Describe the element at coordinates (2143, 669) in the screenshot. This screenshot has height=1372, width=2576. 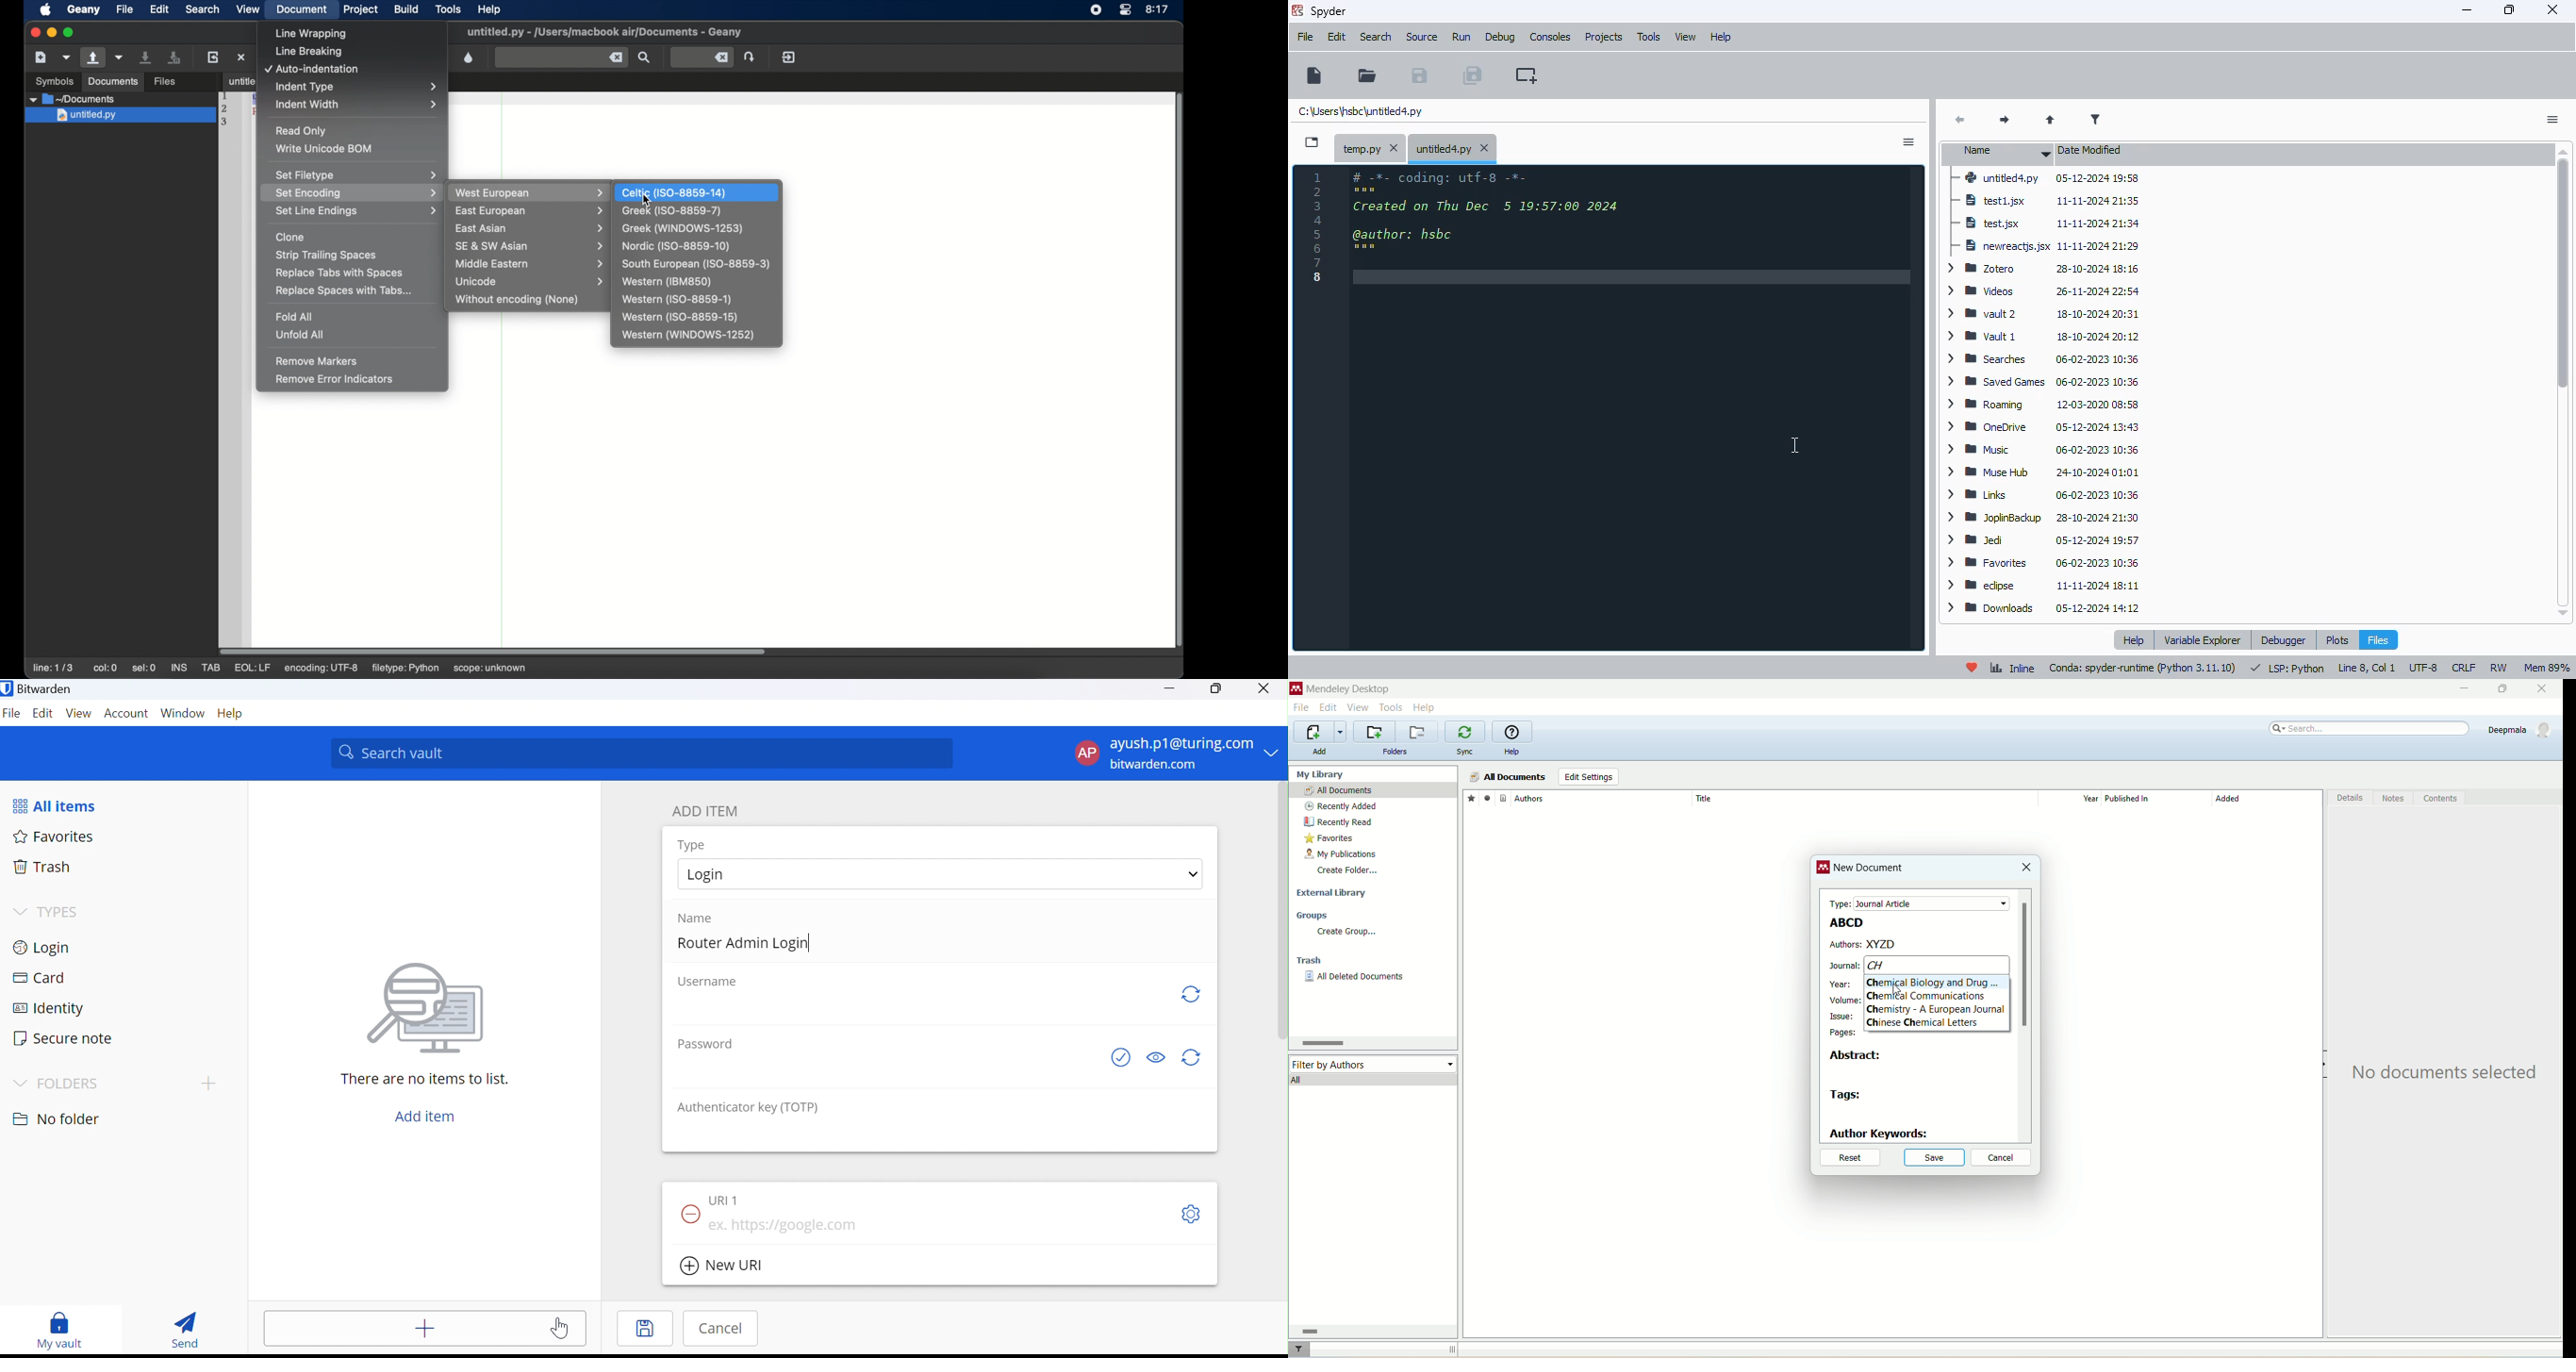
I see `conda: spyder-runtime (python 3. 11. 10)` at that location.